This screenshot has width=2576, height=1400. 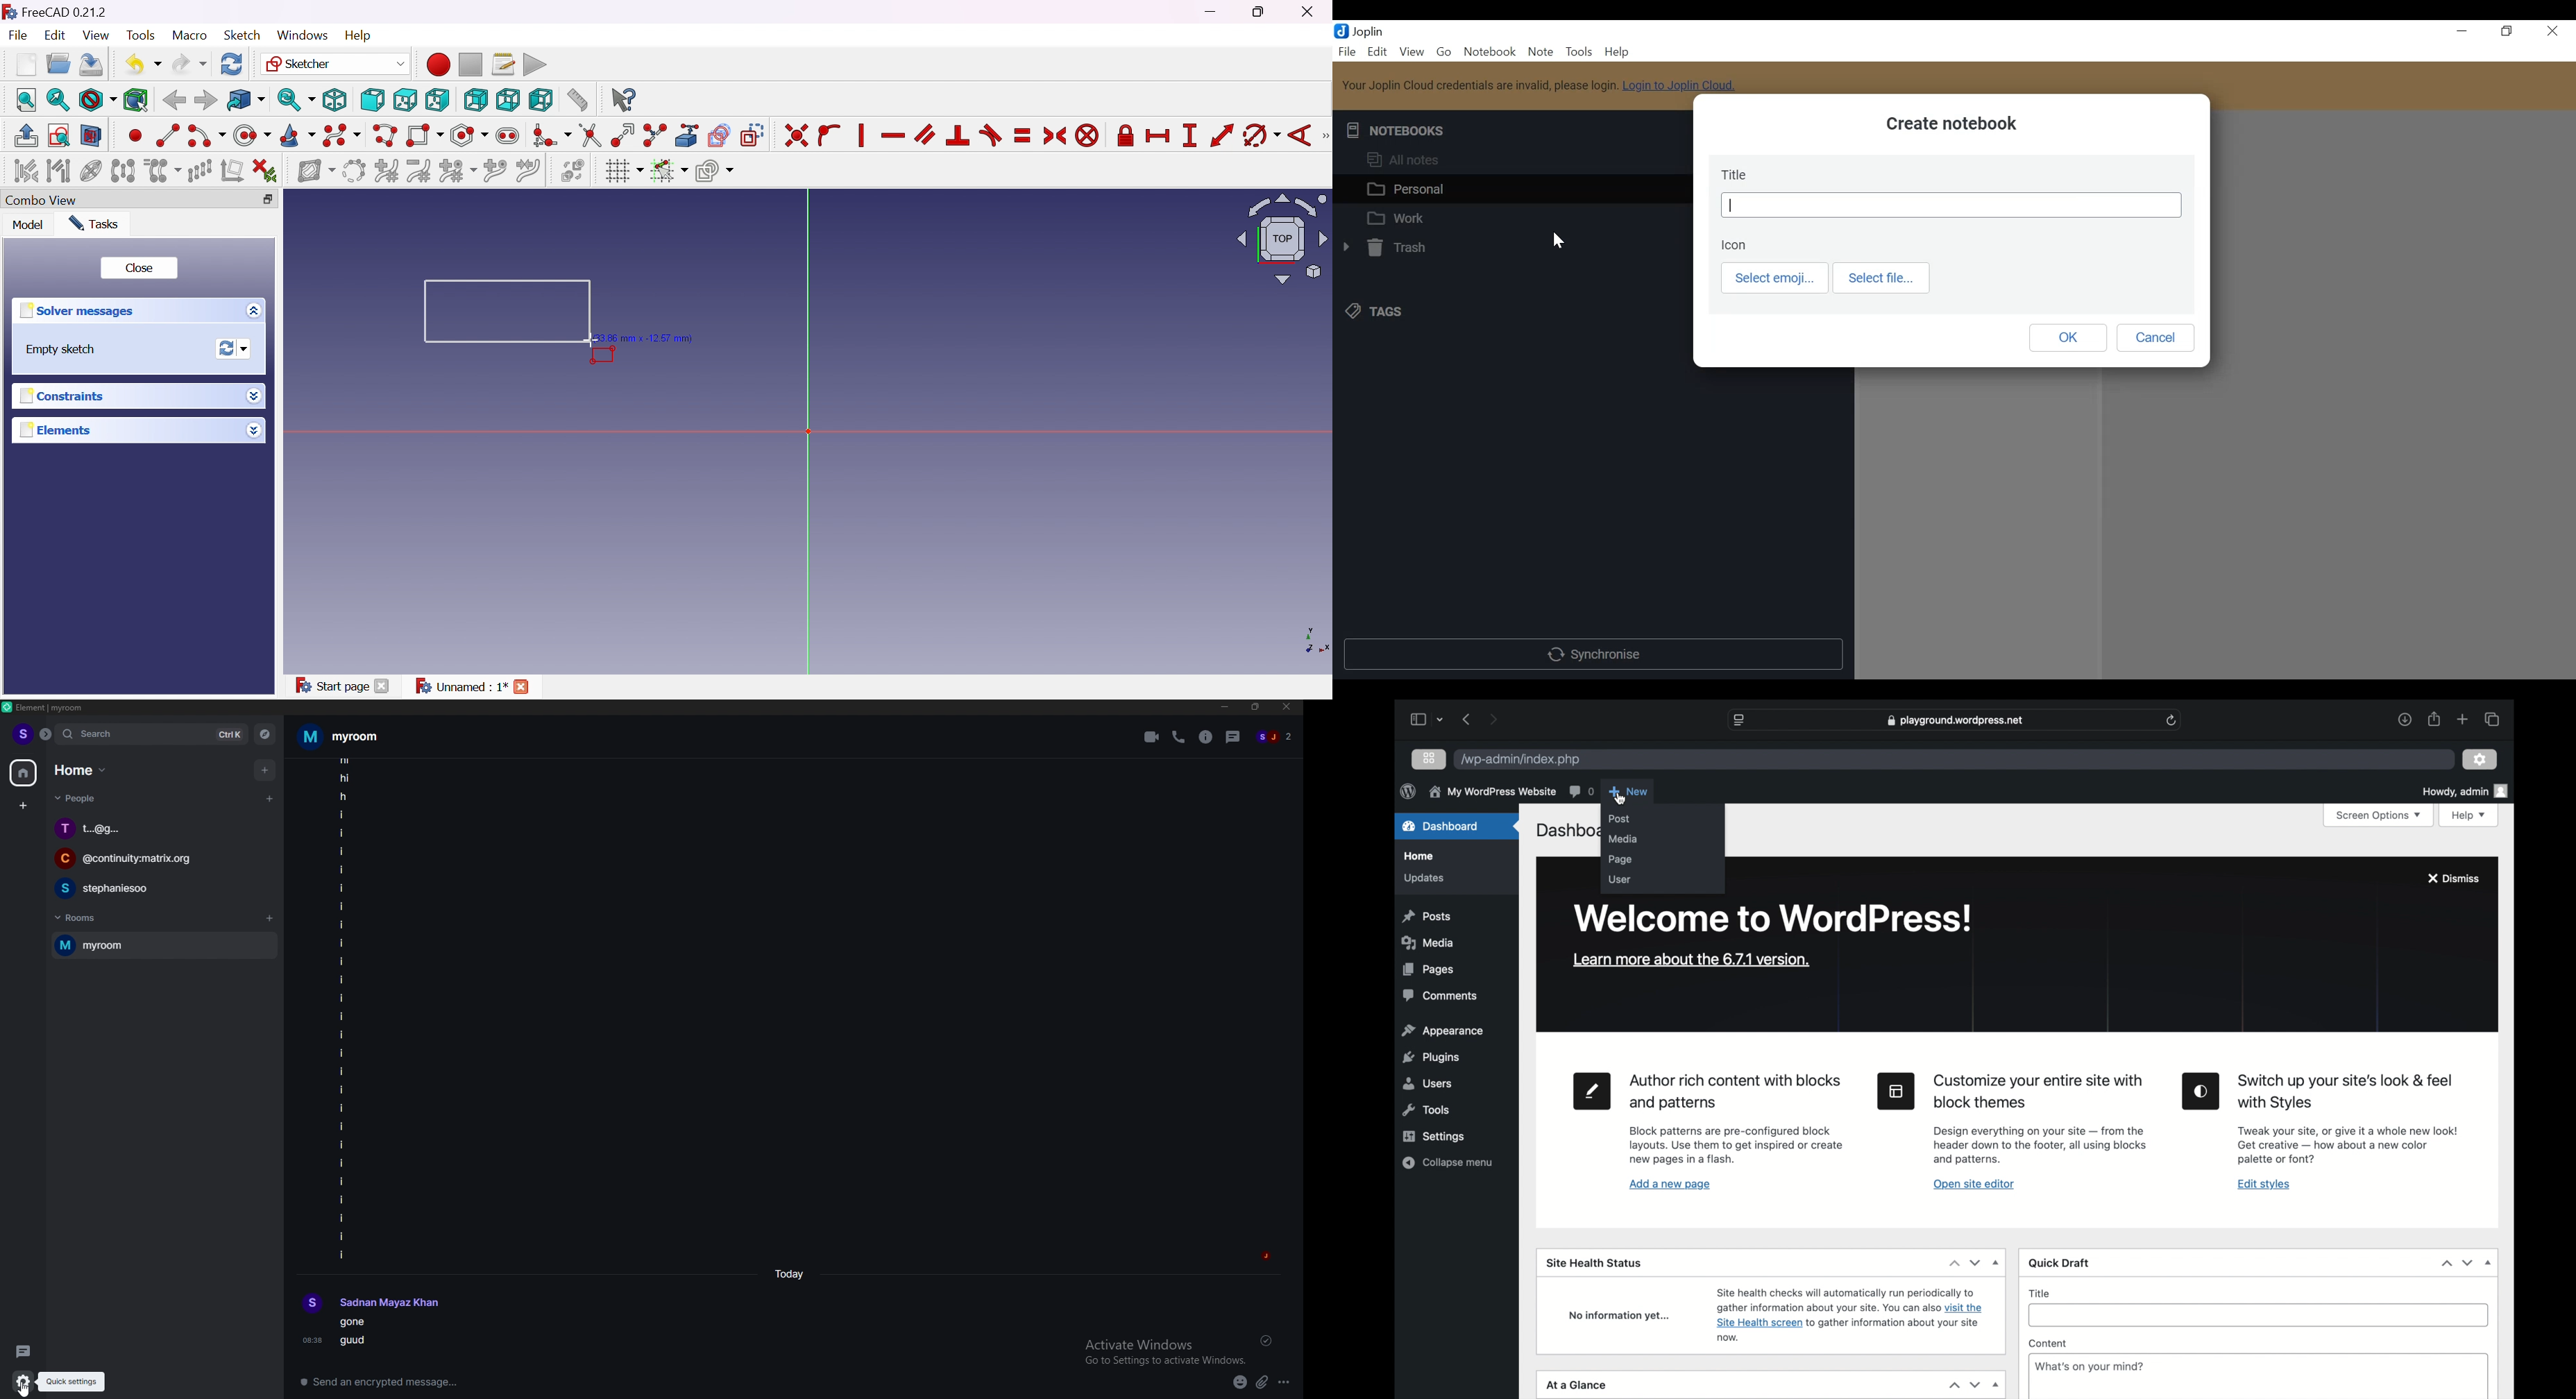 I want to click on minimize, so click(x=2459, y=31).